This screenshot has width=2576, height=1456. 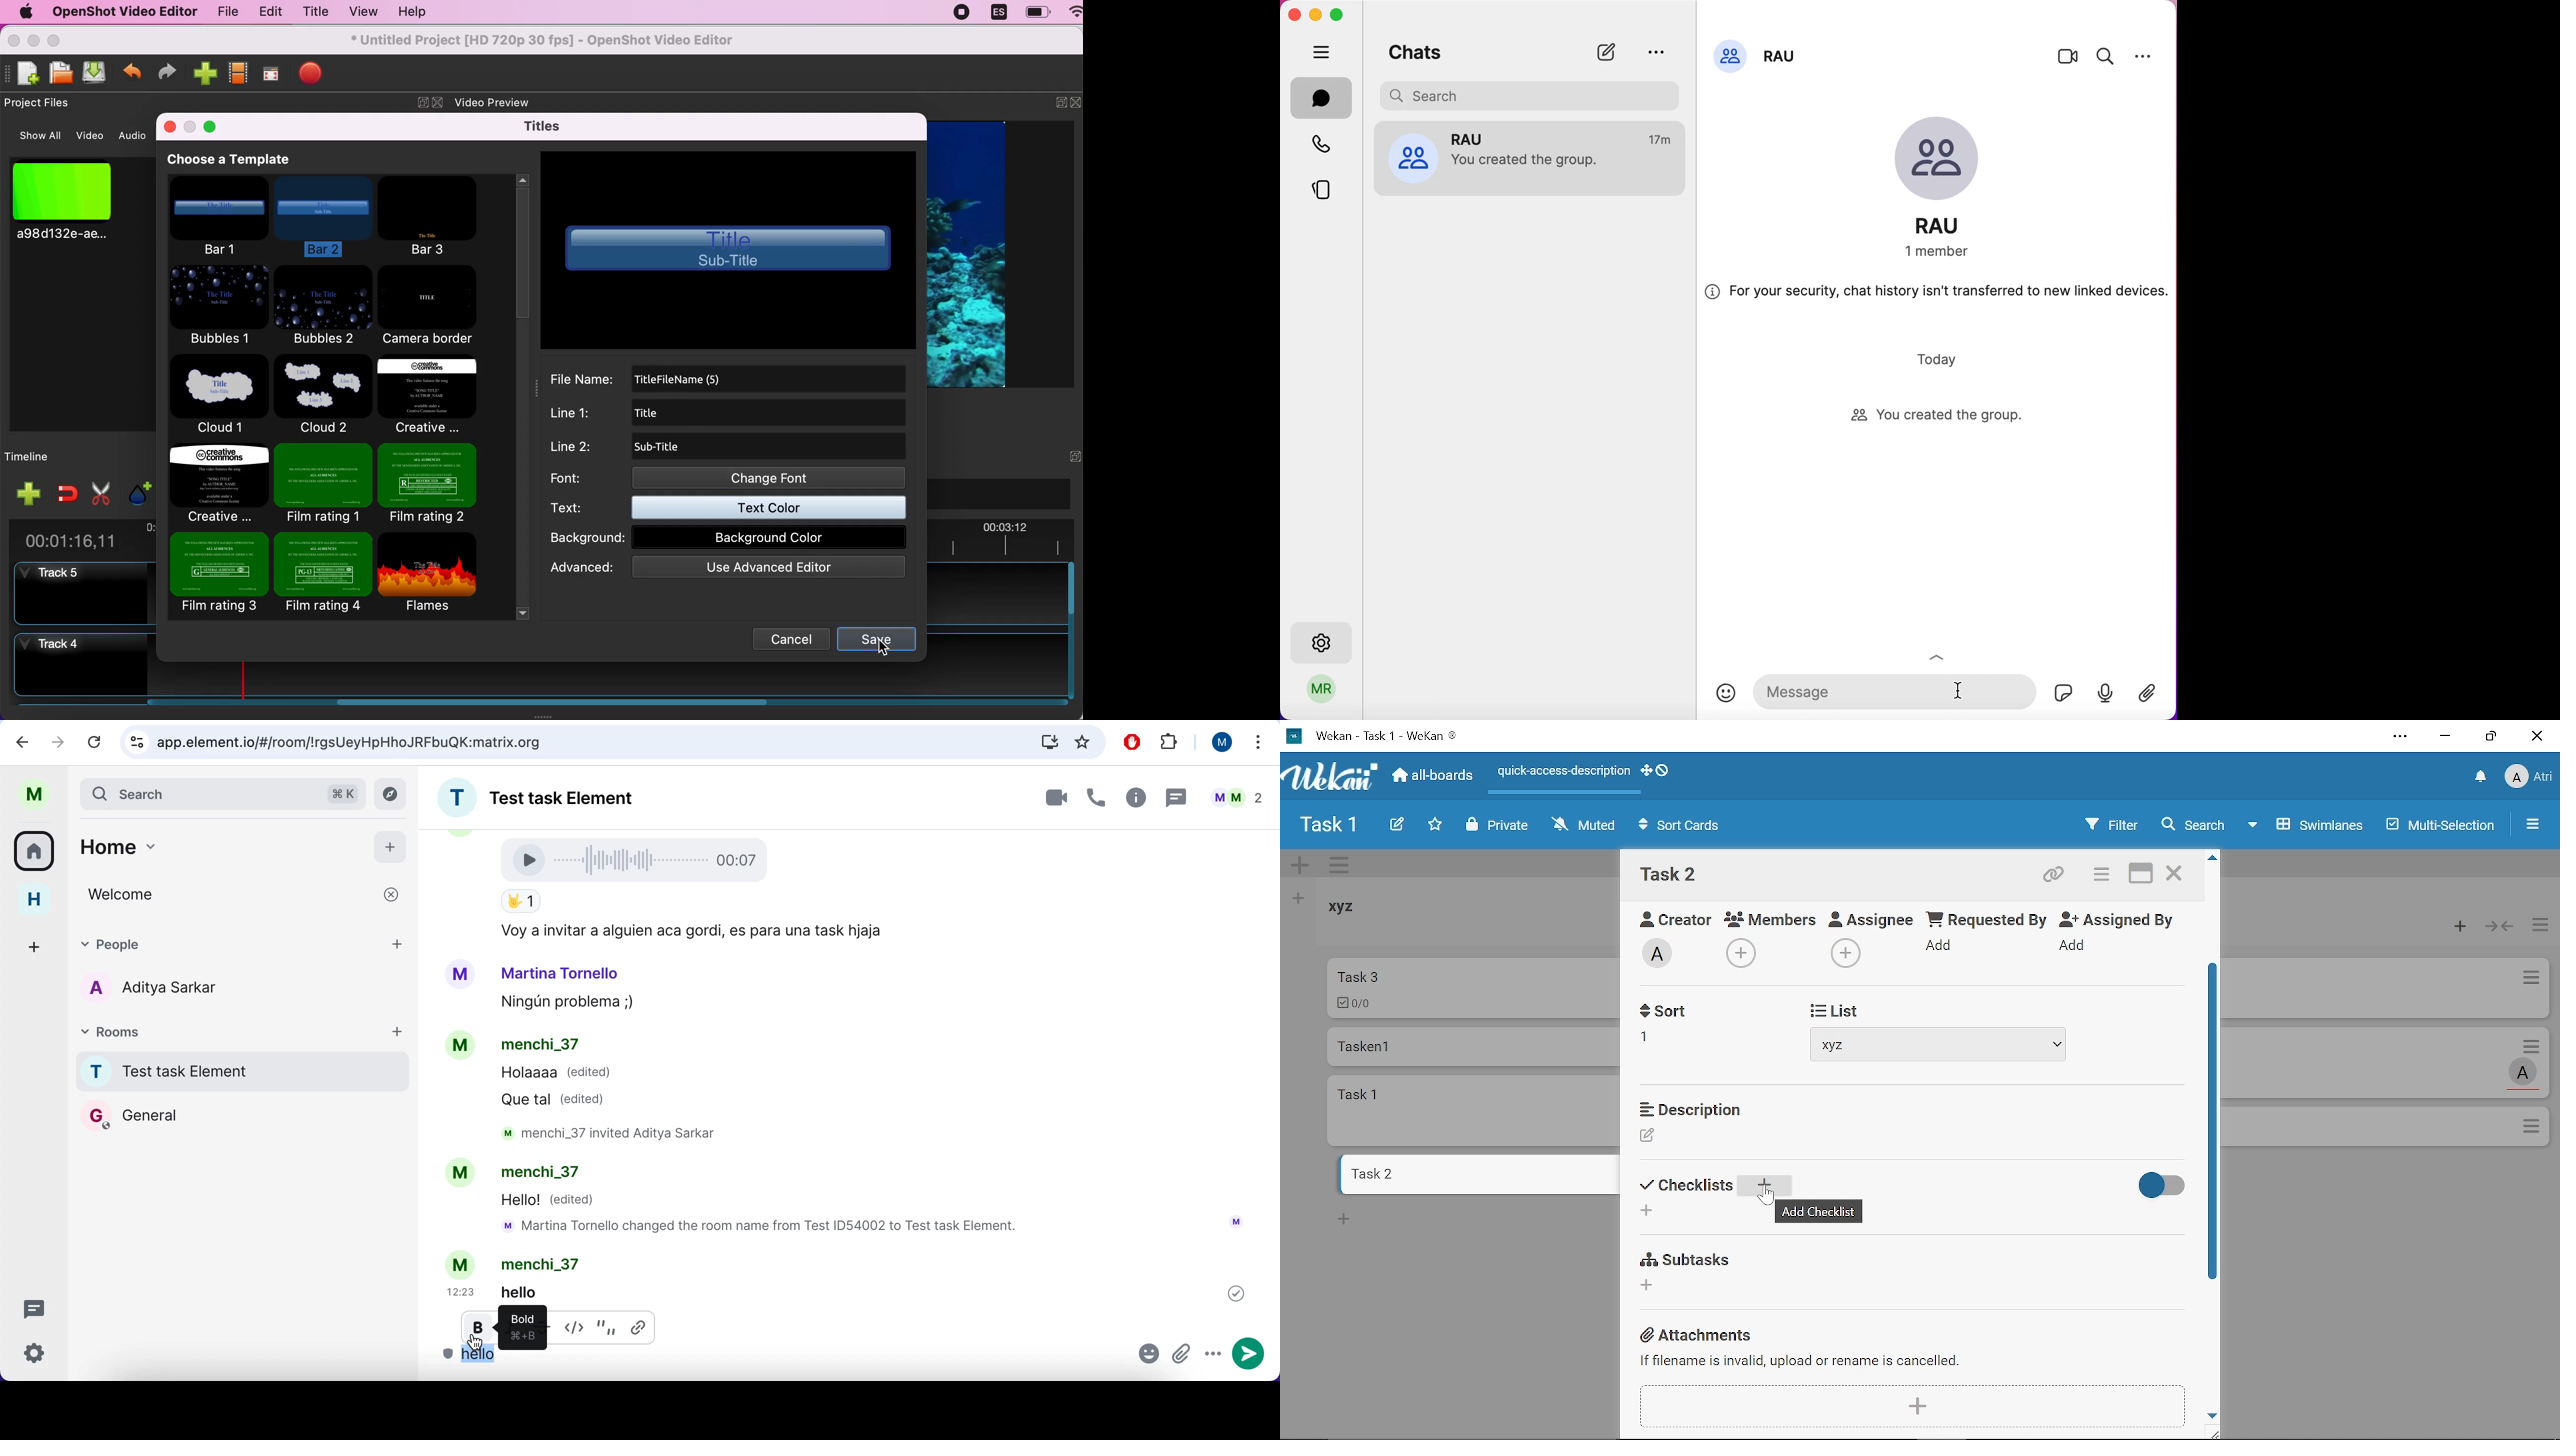 I want to click on project files, so click(x=42, y=103).